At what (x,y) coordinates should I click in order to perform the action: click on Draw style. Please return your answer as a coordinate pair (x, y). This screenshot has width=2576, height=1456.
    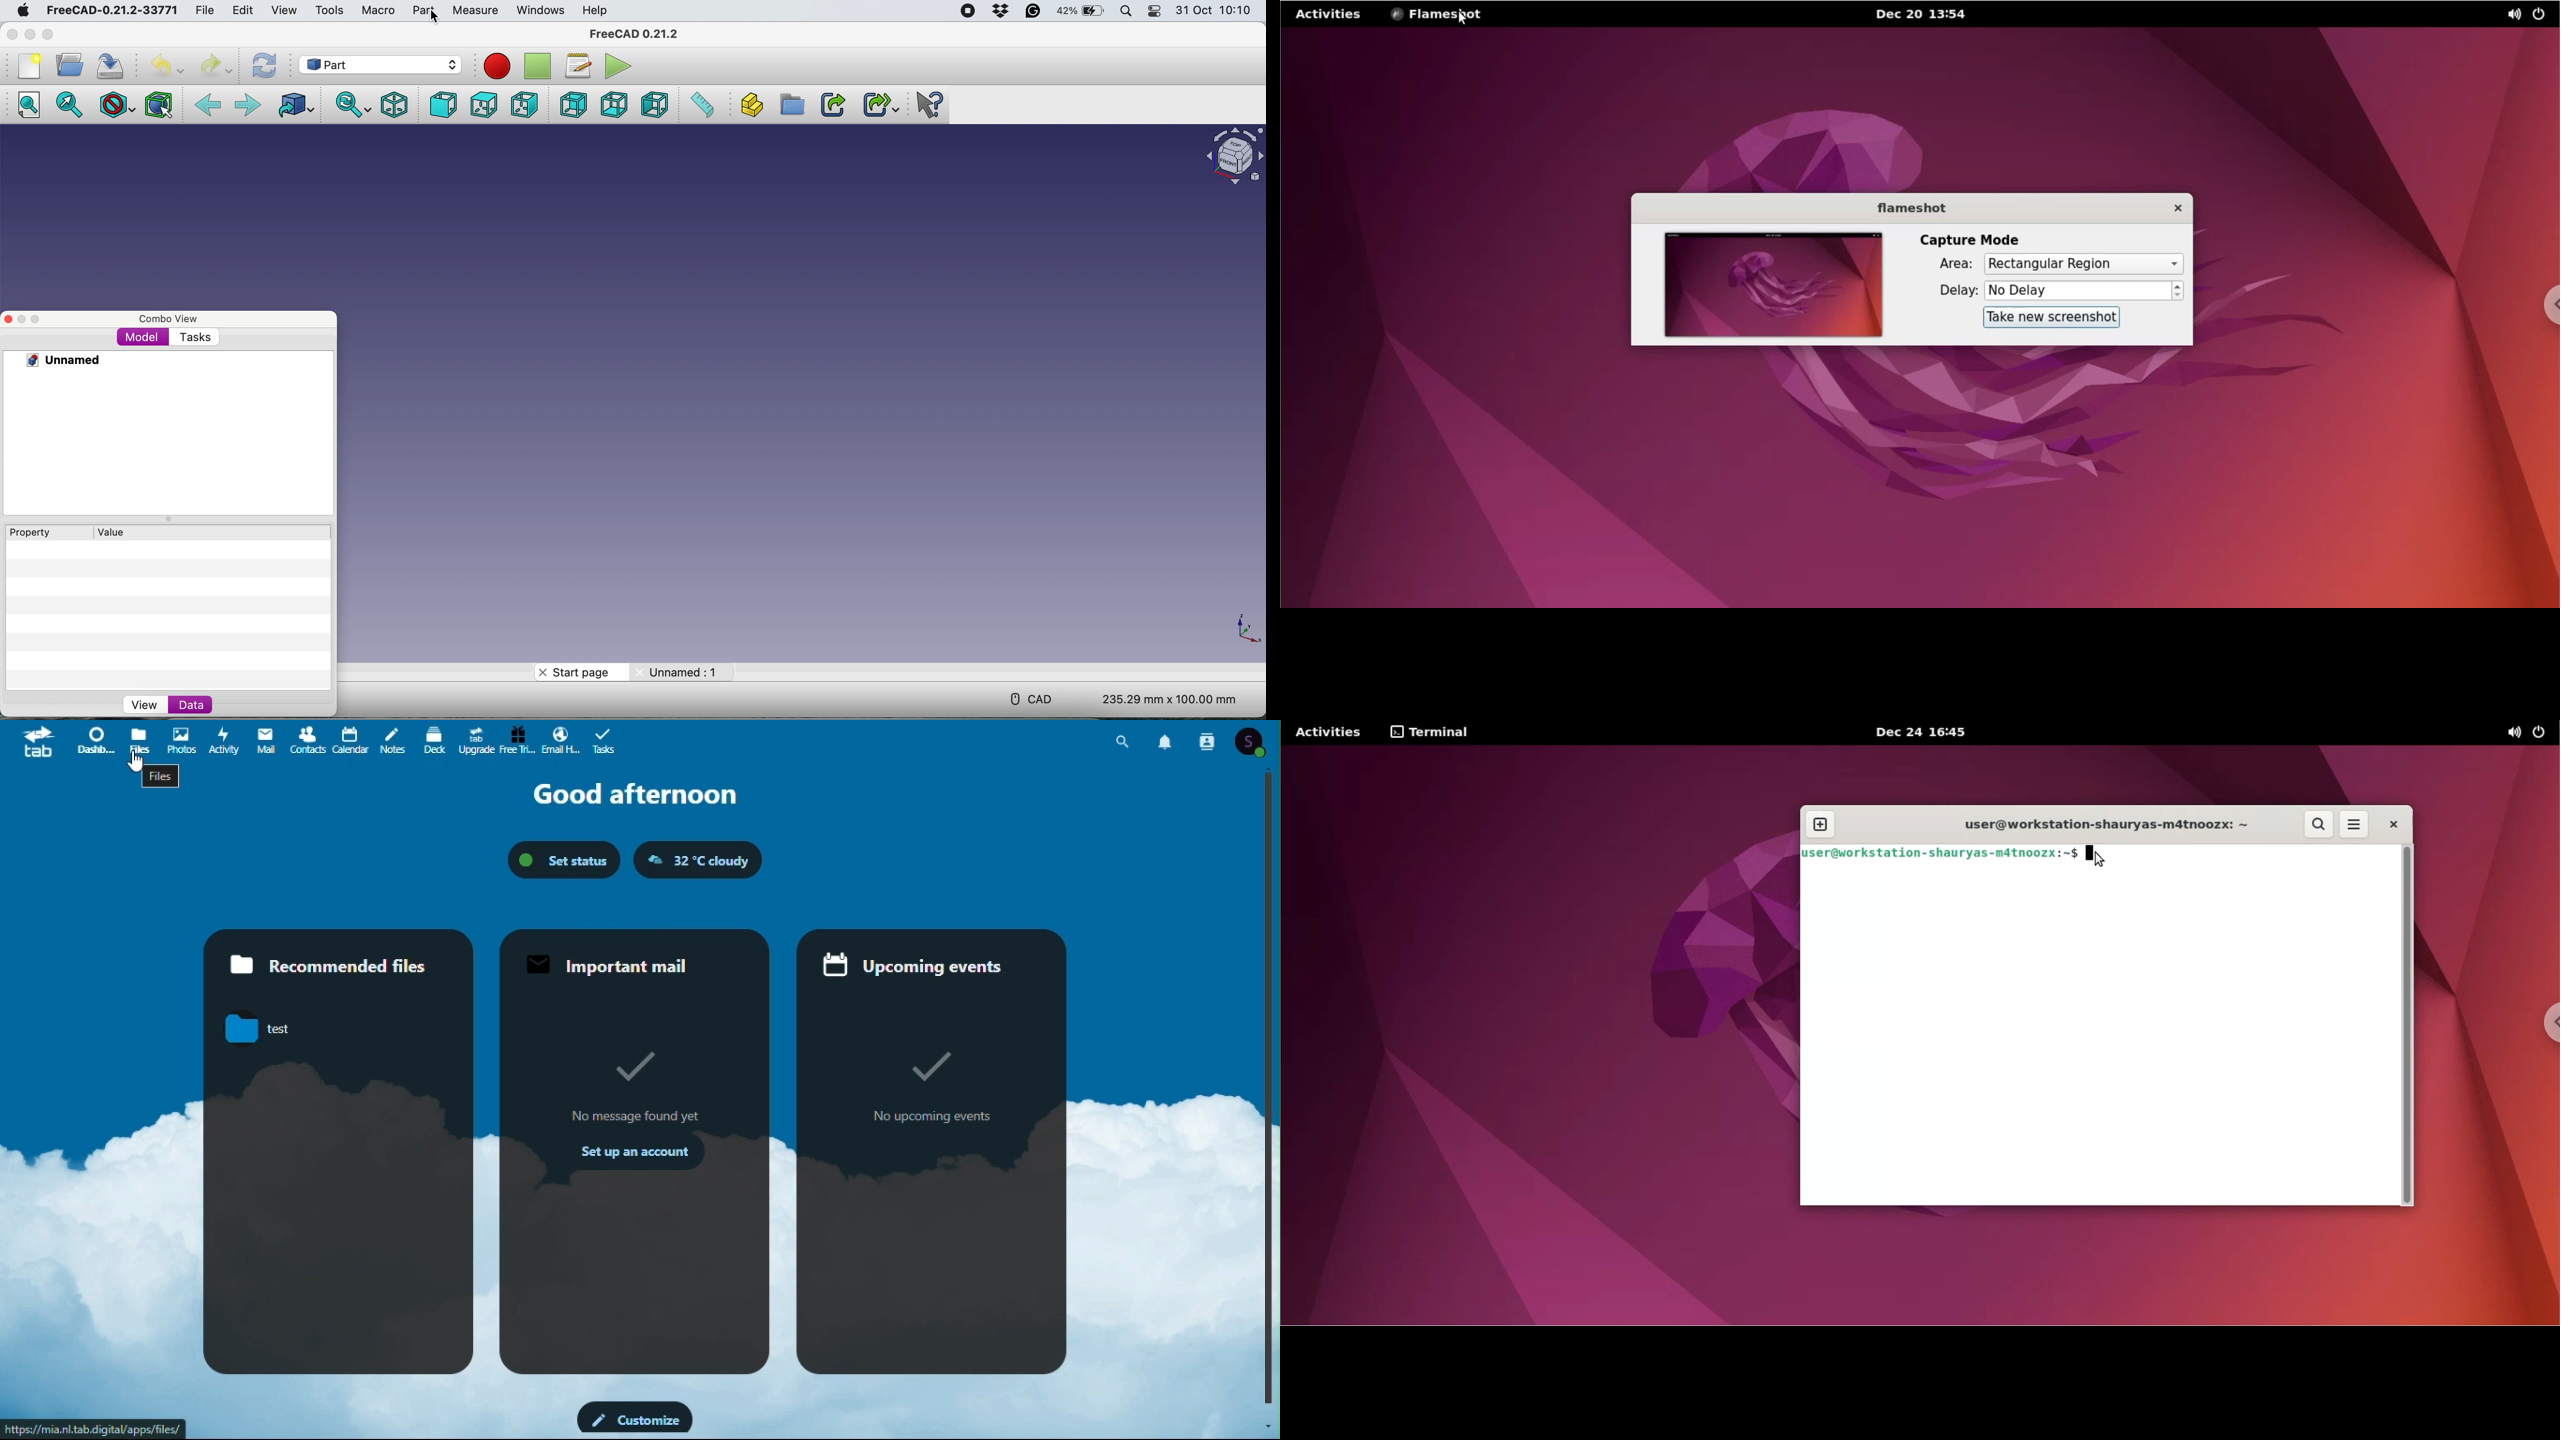
    Looking at the image, I should click on (115, 105).